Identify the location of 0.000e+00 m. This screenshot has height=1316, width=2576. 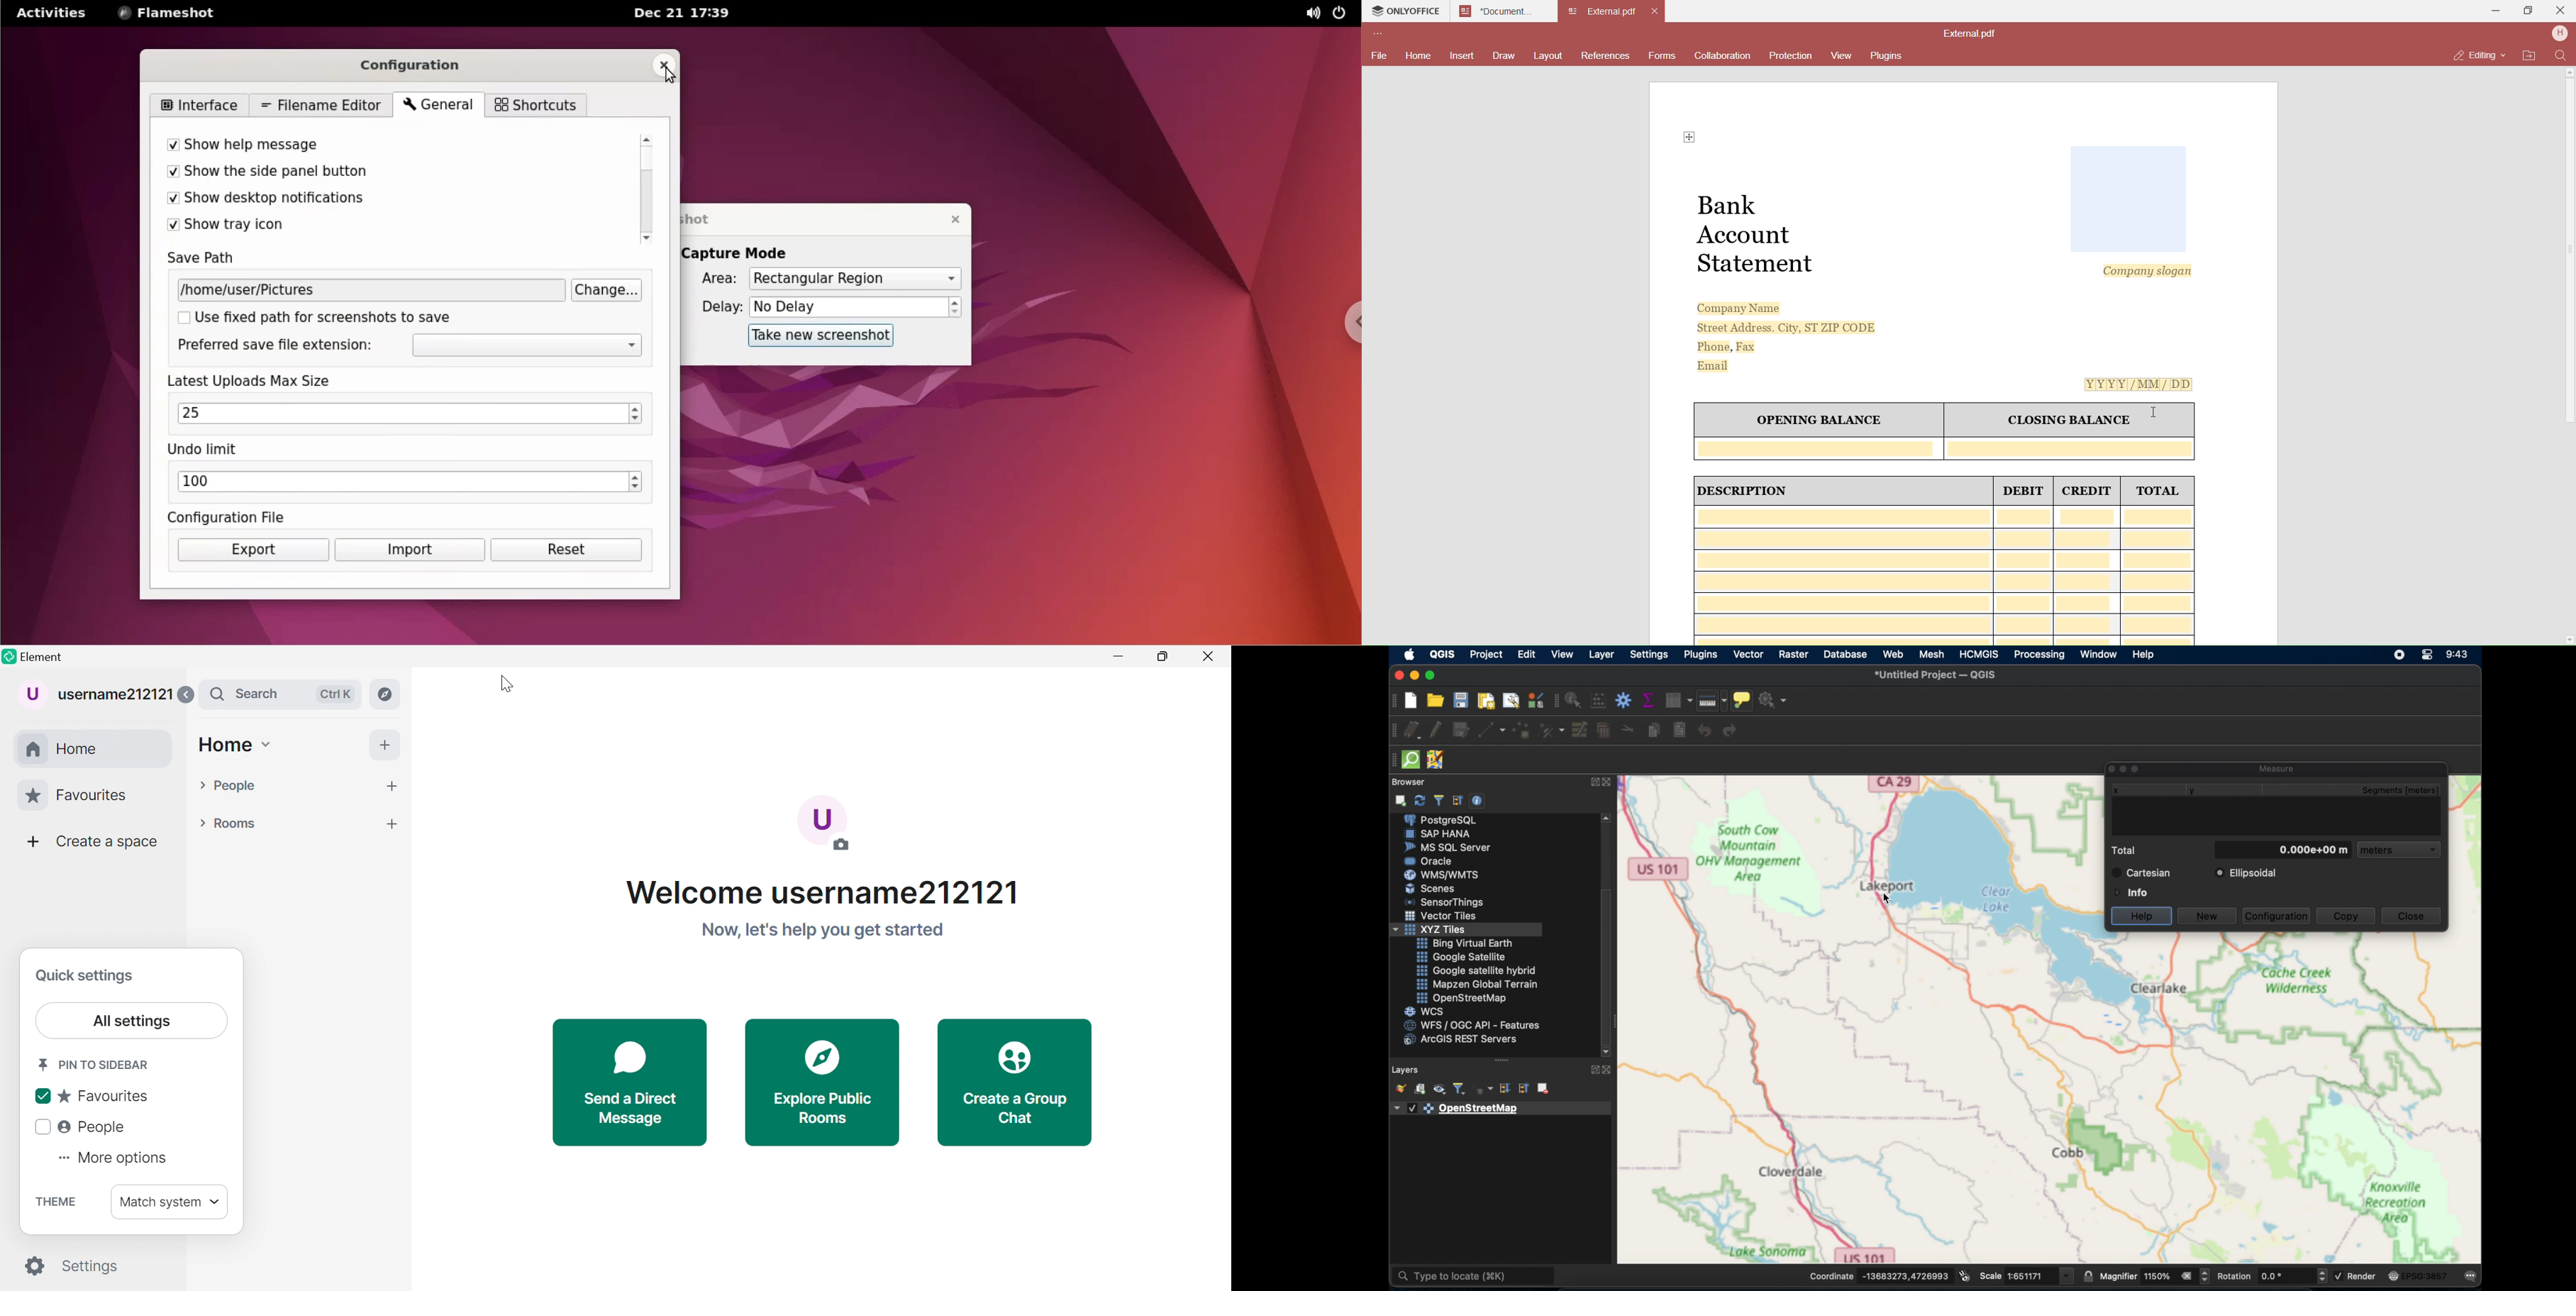
(2284, 849).